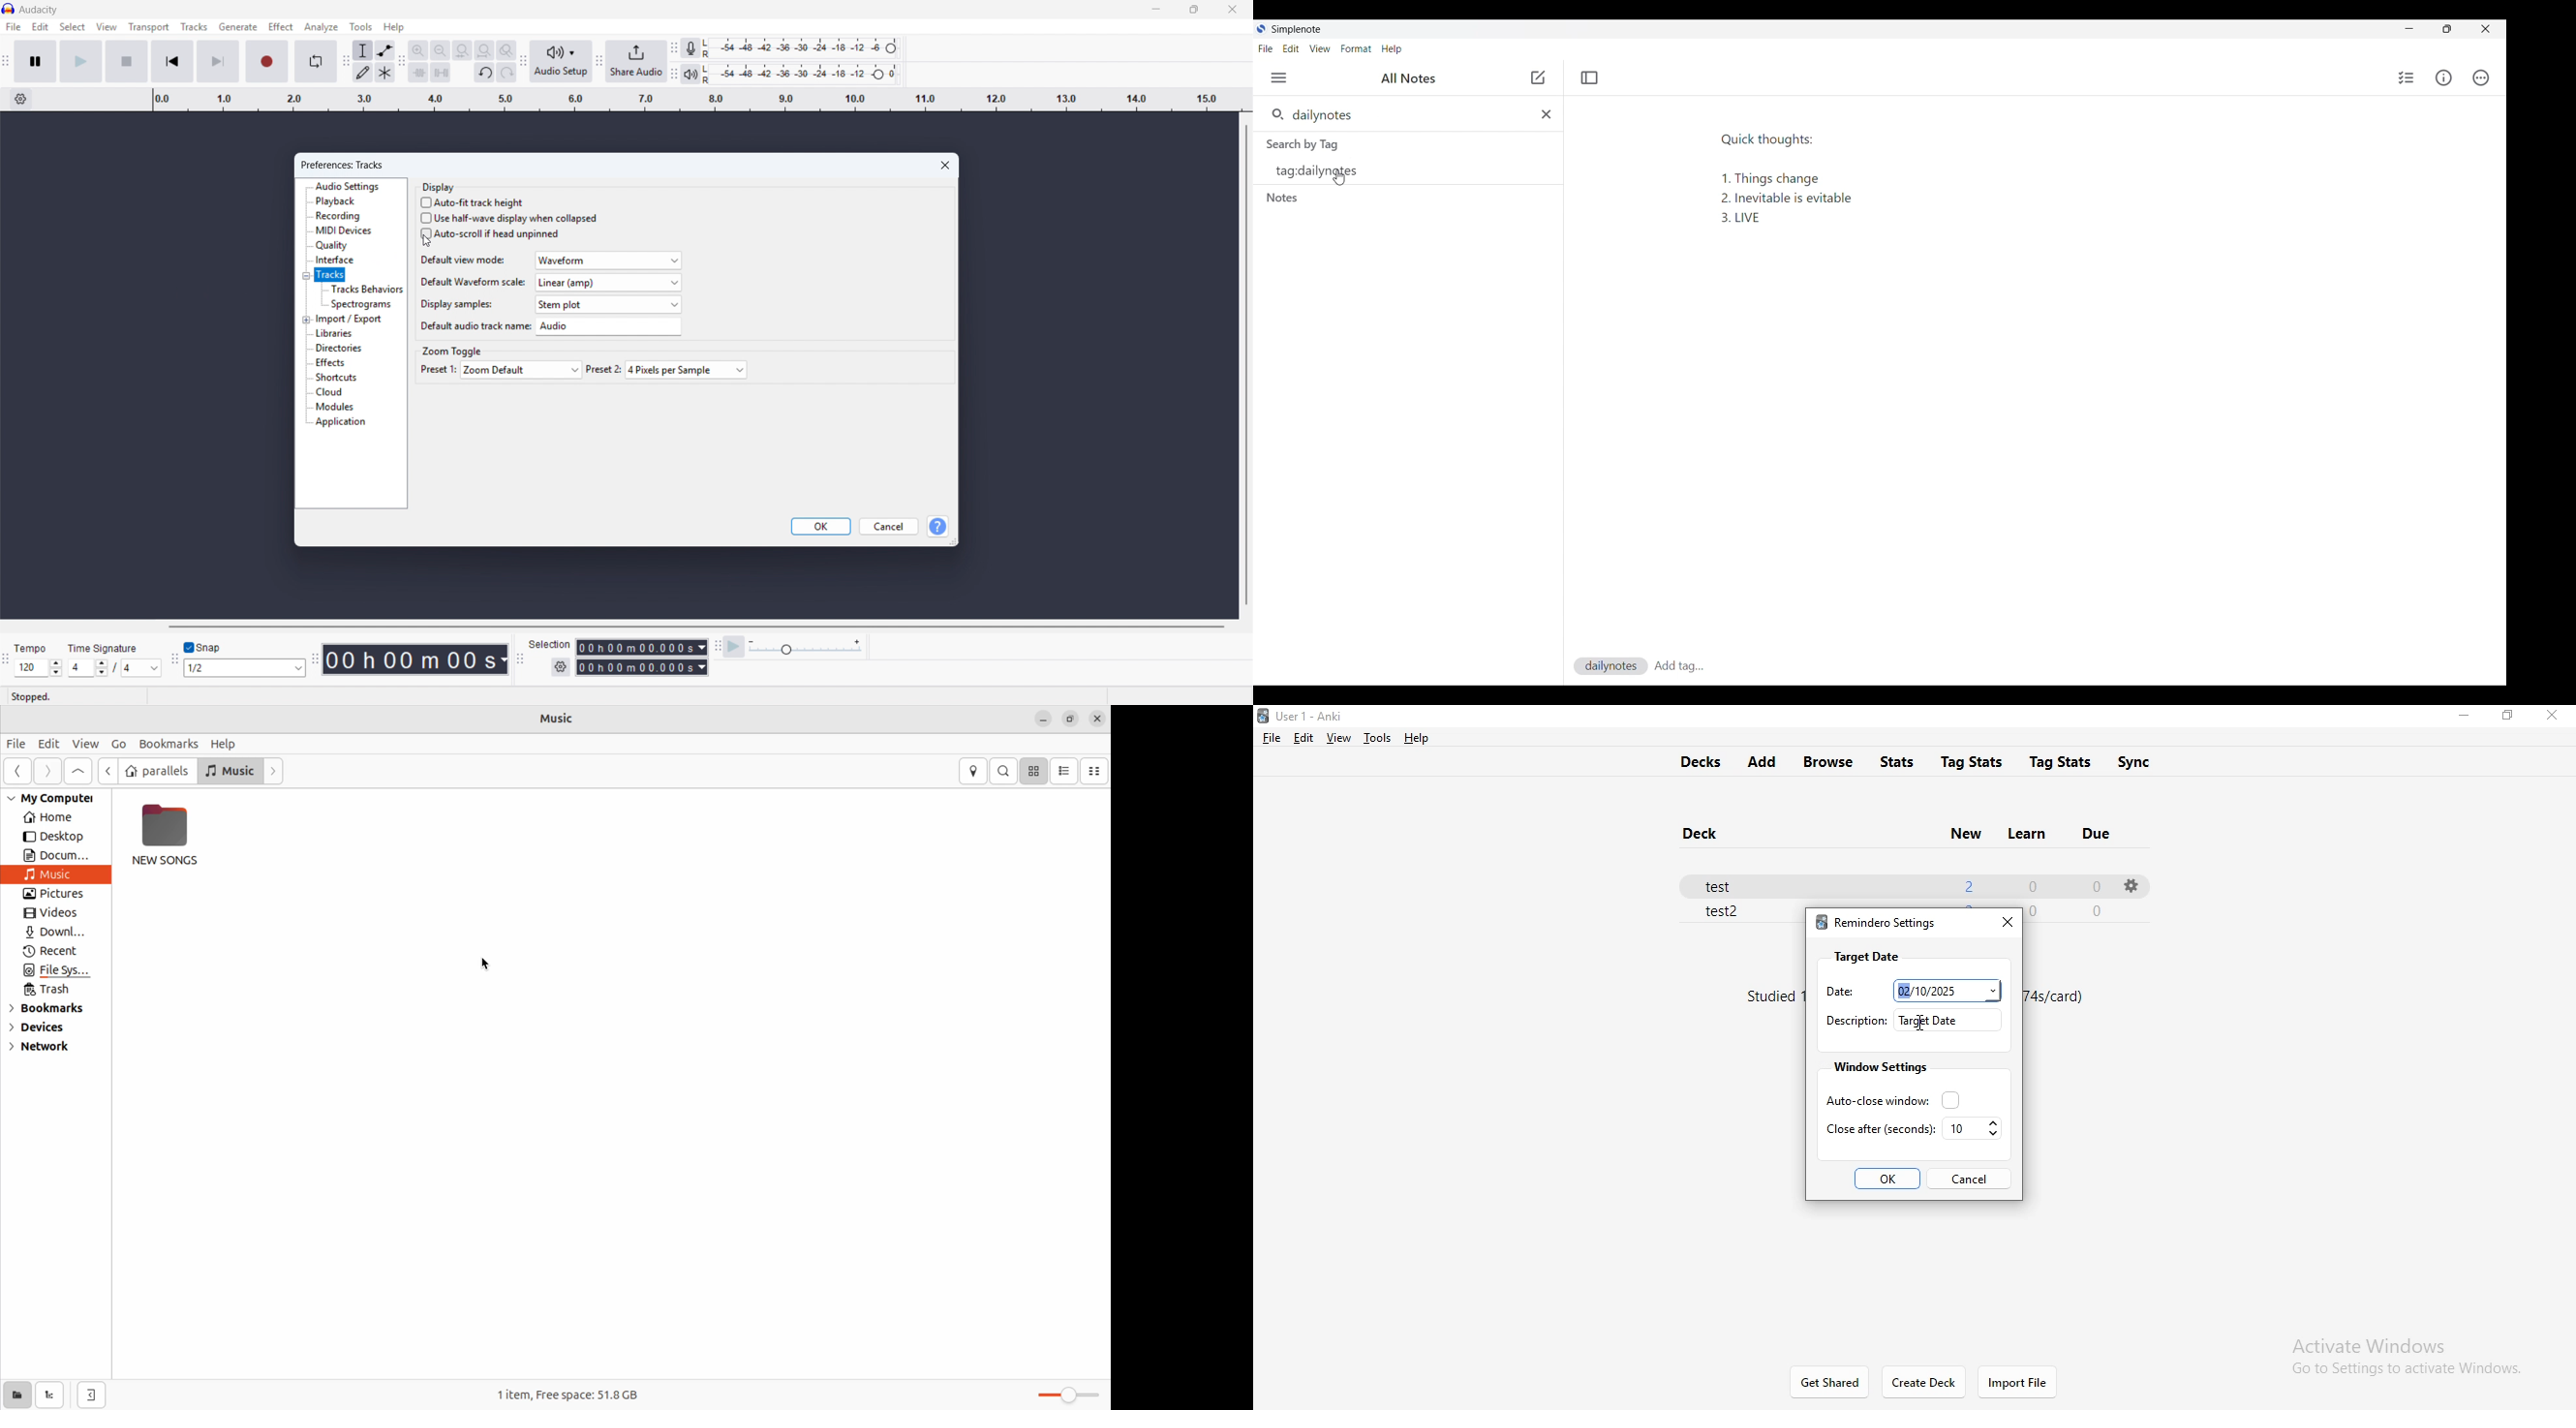 The image size is (2576, 1428). Describe the element at coordinates (492, 964) in the screenshot. I see `cursor` at that location.